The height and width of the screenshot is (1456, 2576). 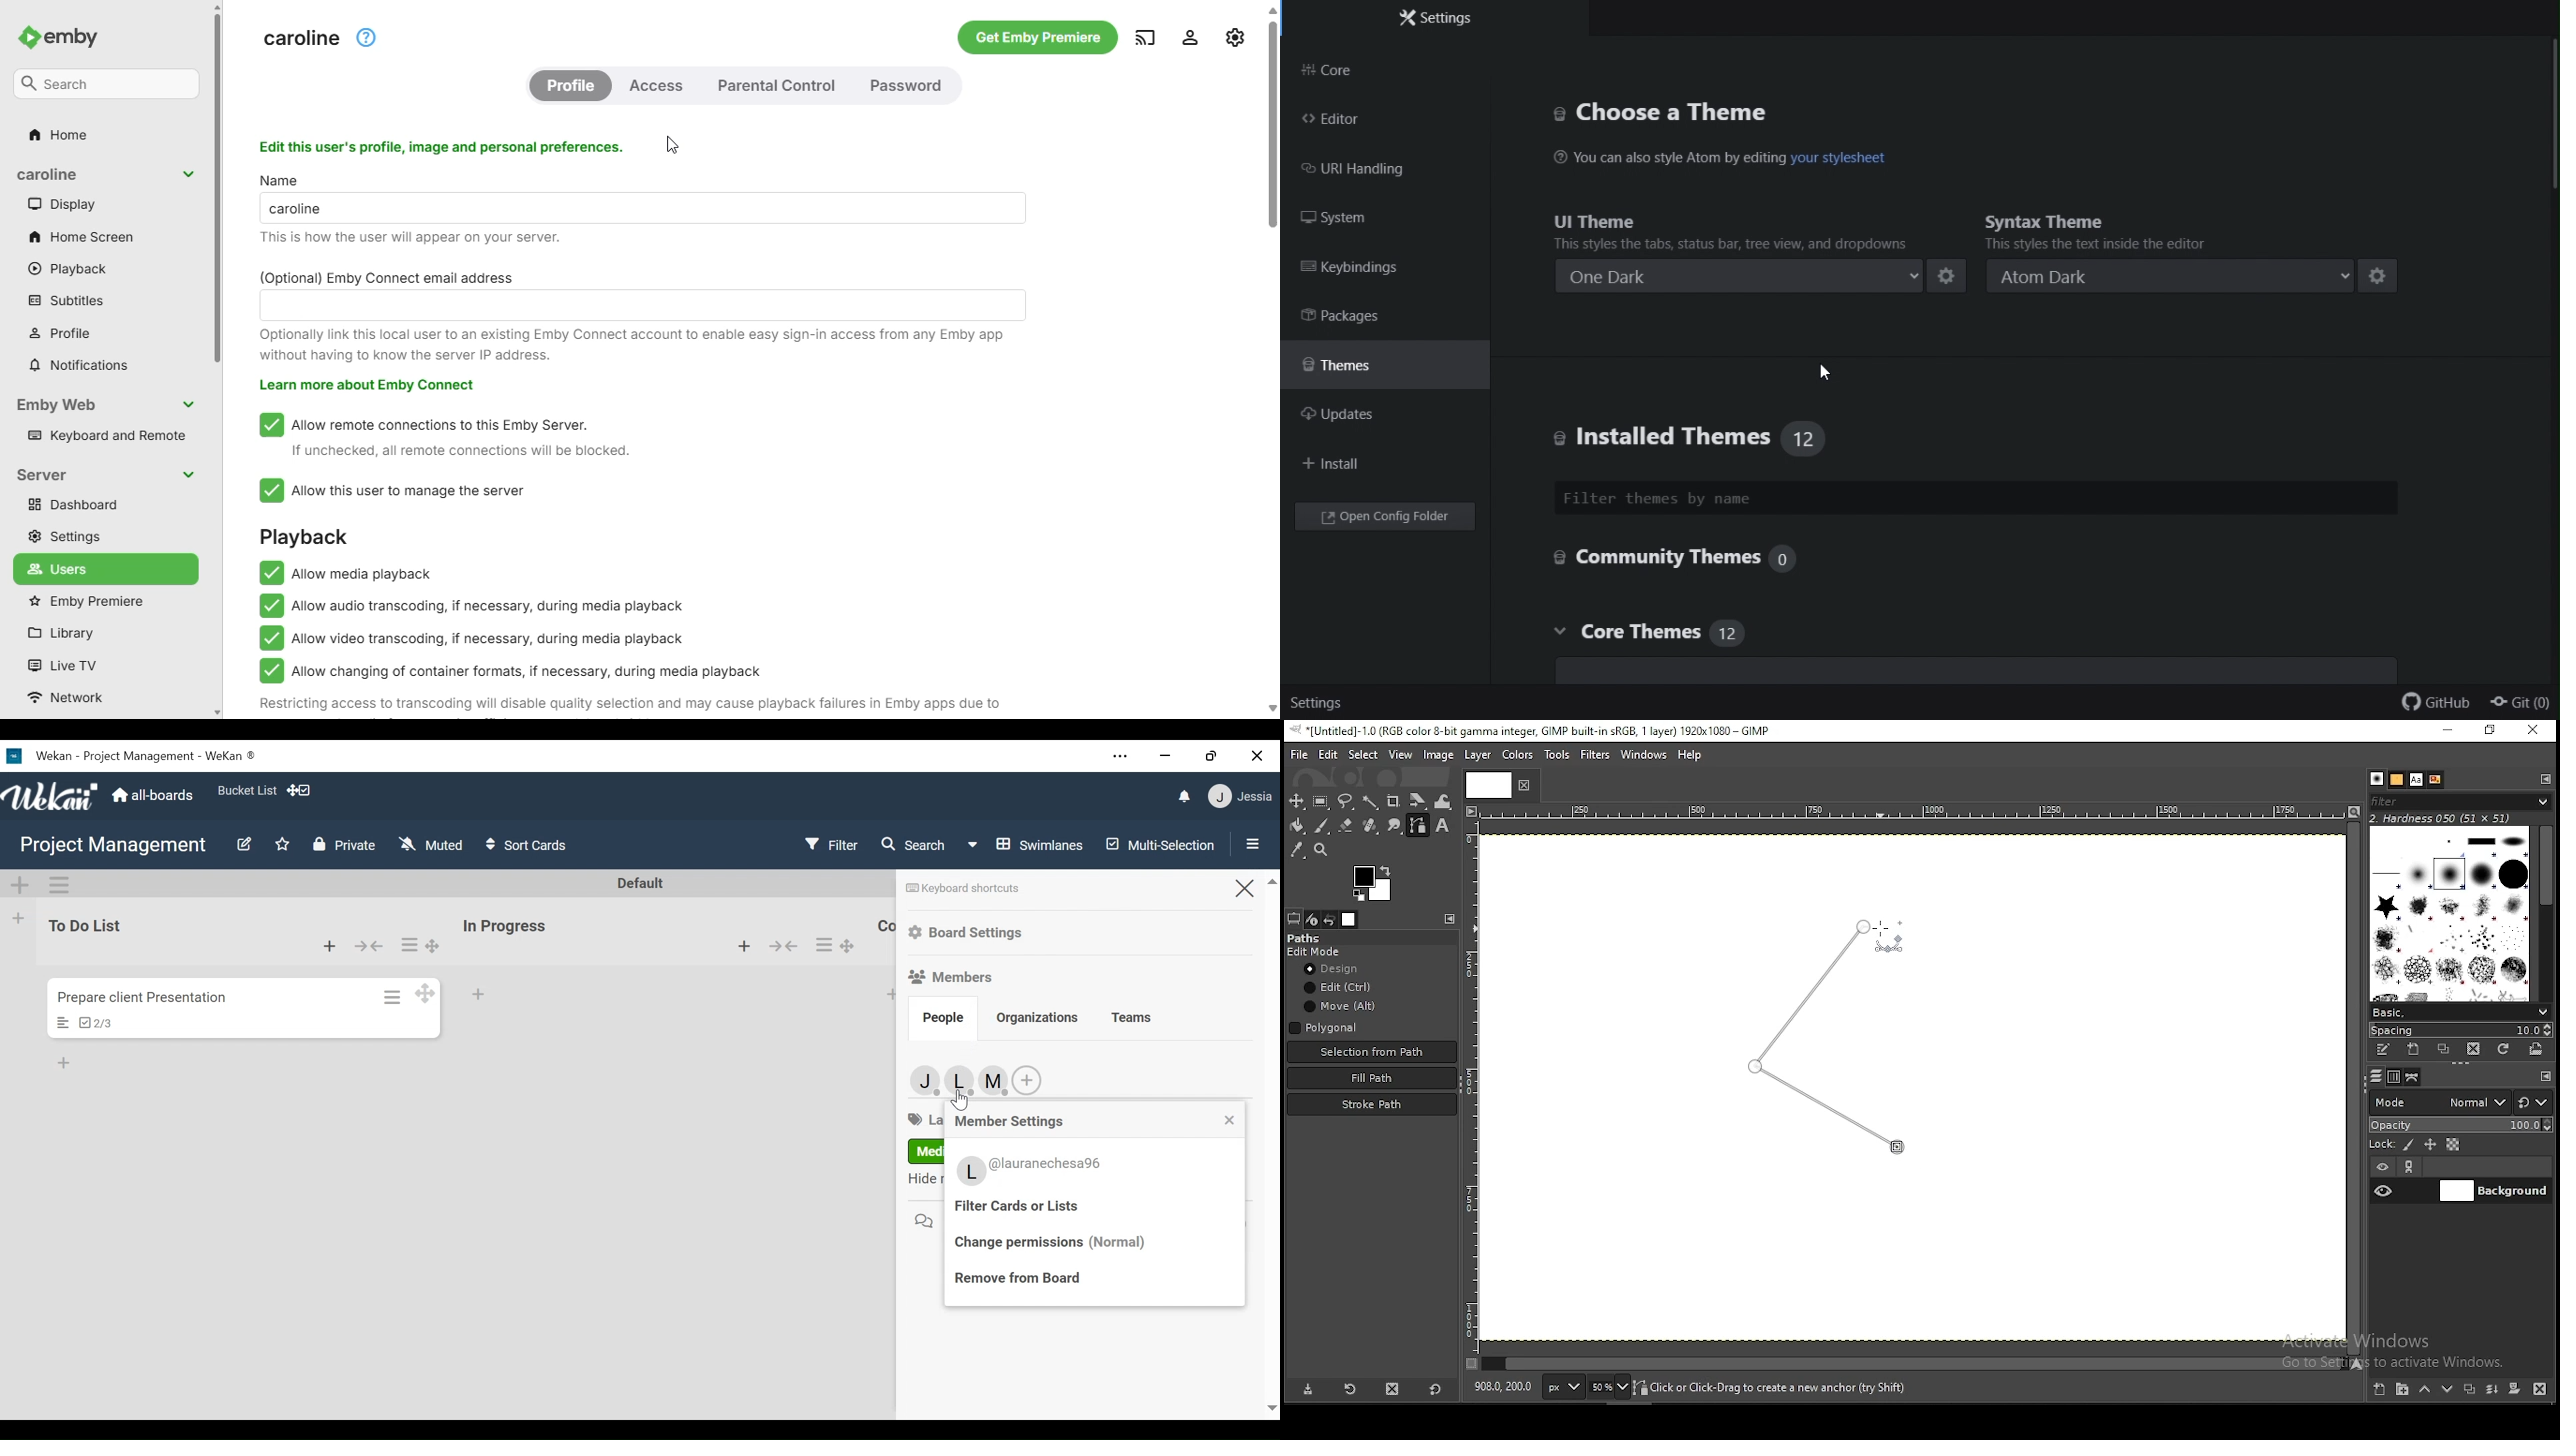 I want to click on help, so click(x=1692, y=753).